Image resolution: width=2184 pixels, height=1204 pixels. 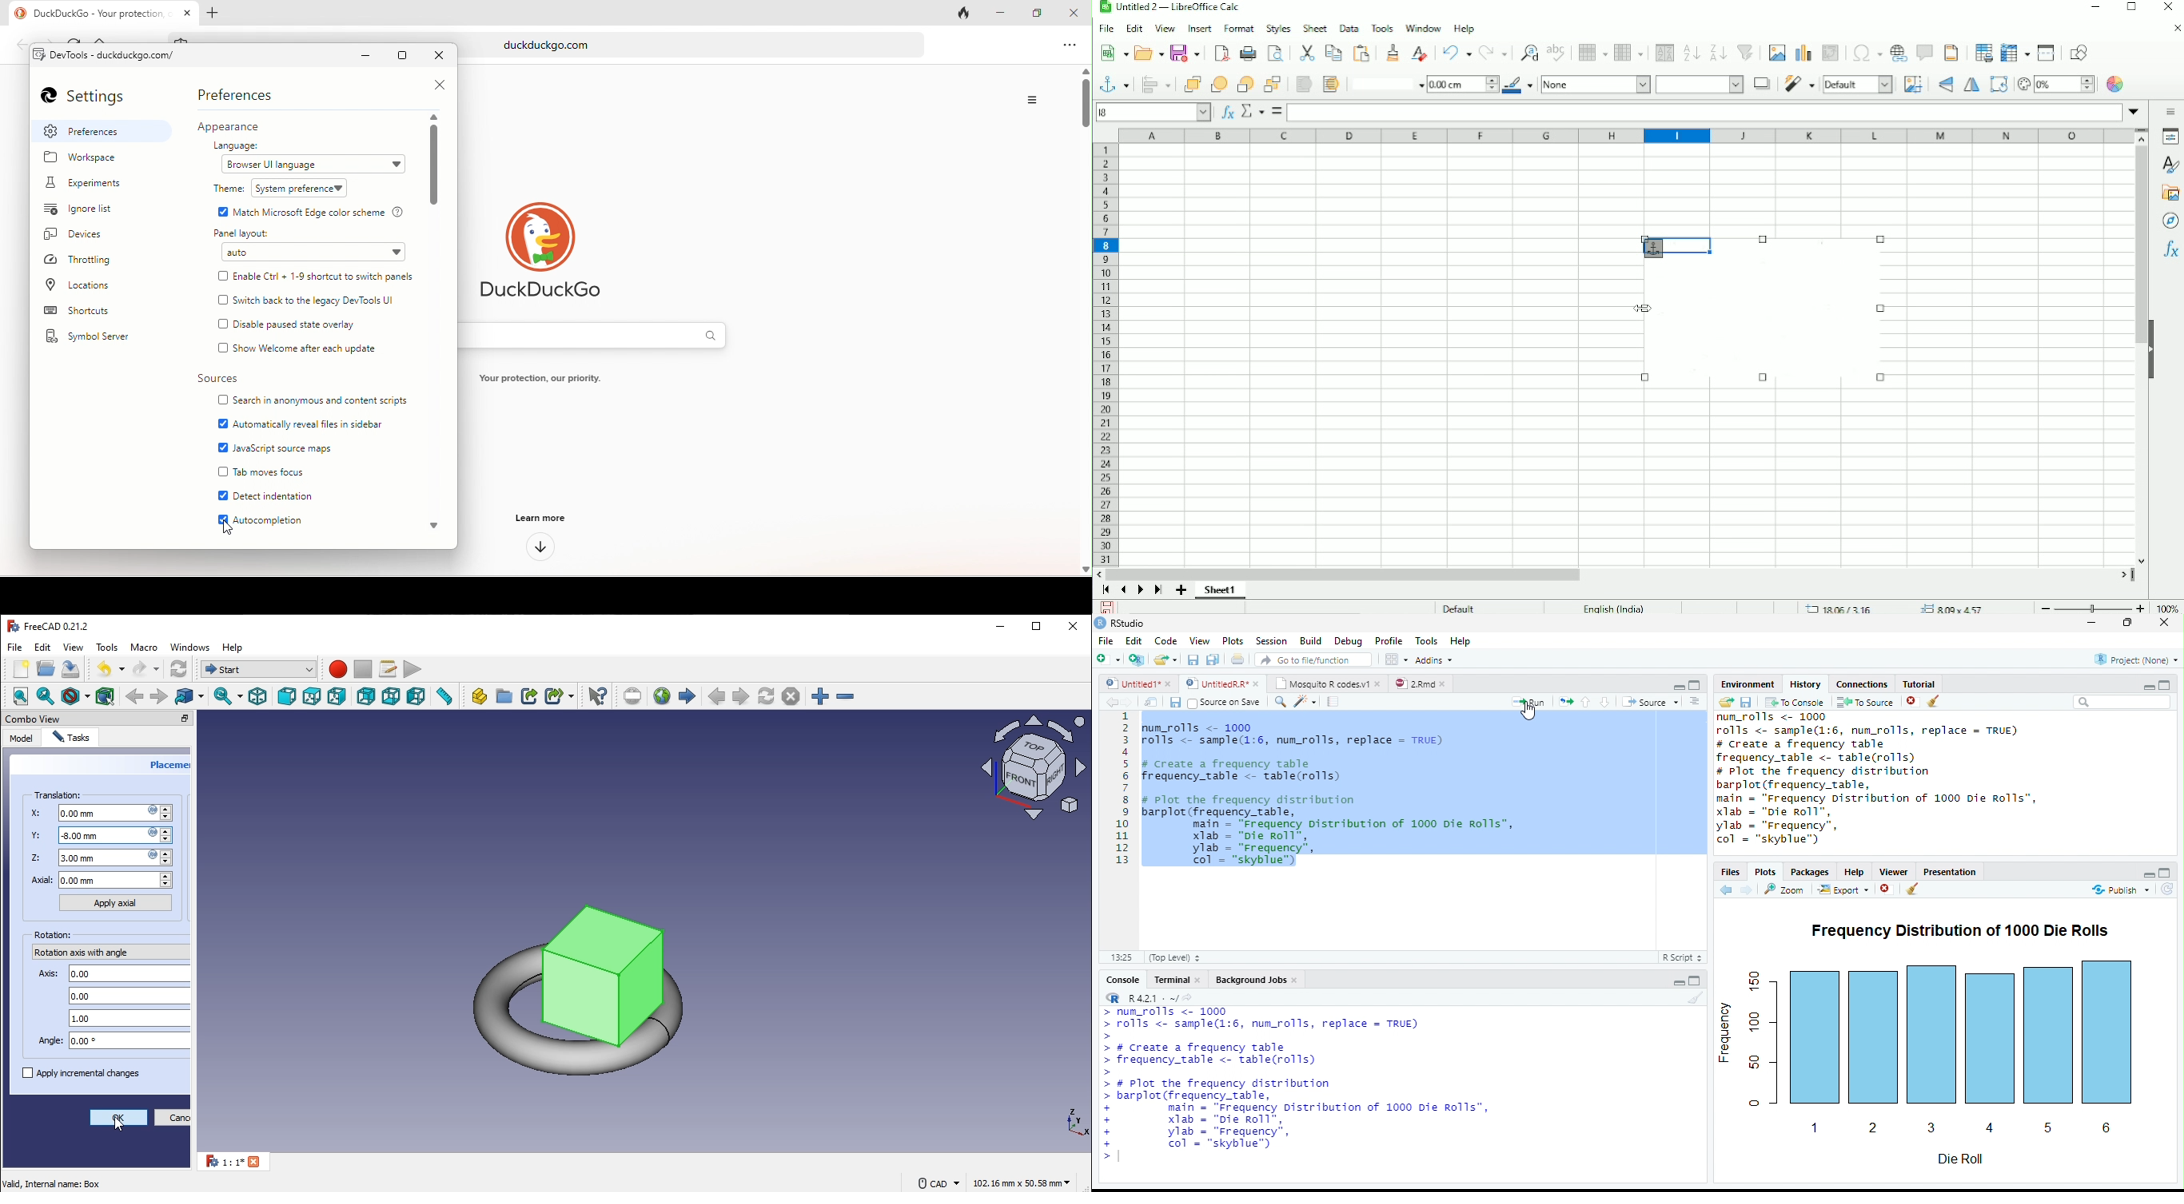 I want to click on restore, so click(x=167, y=719).